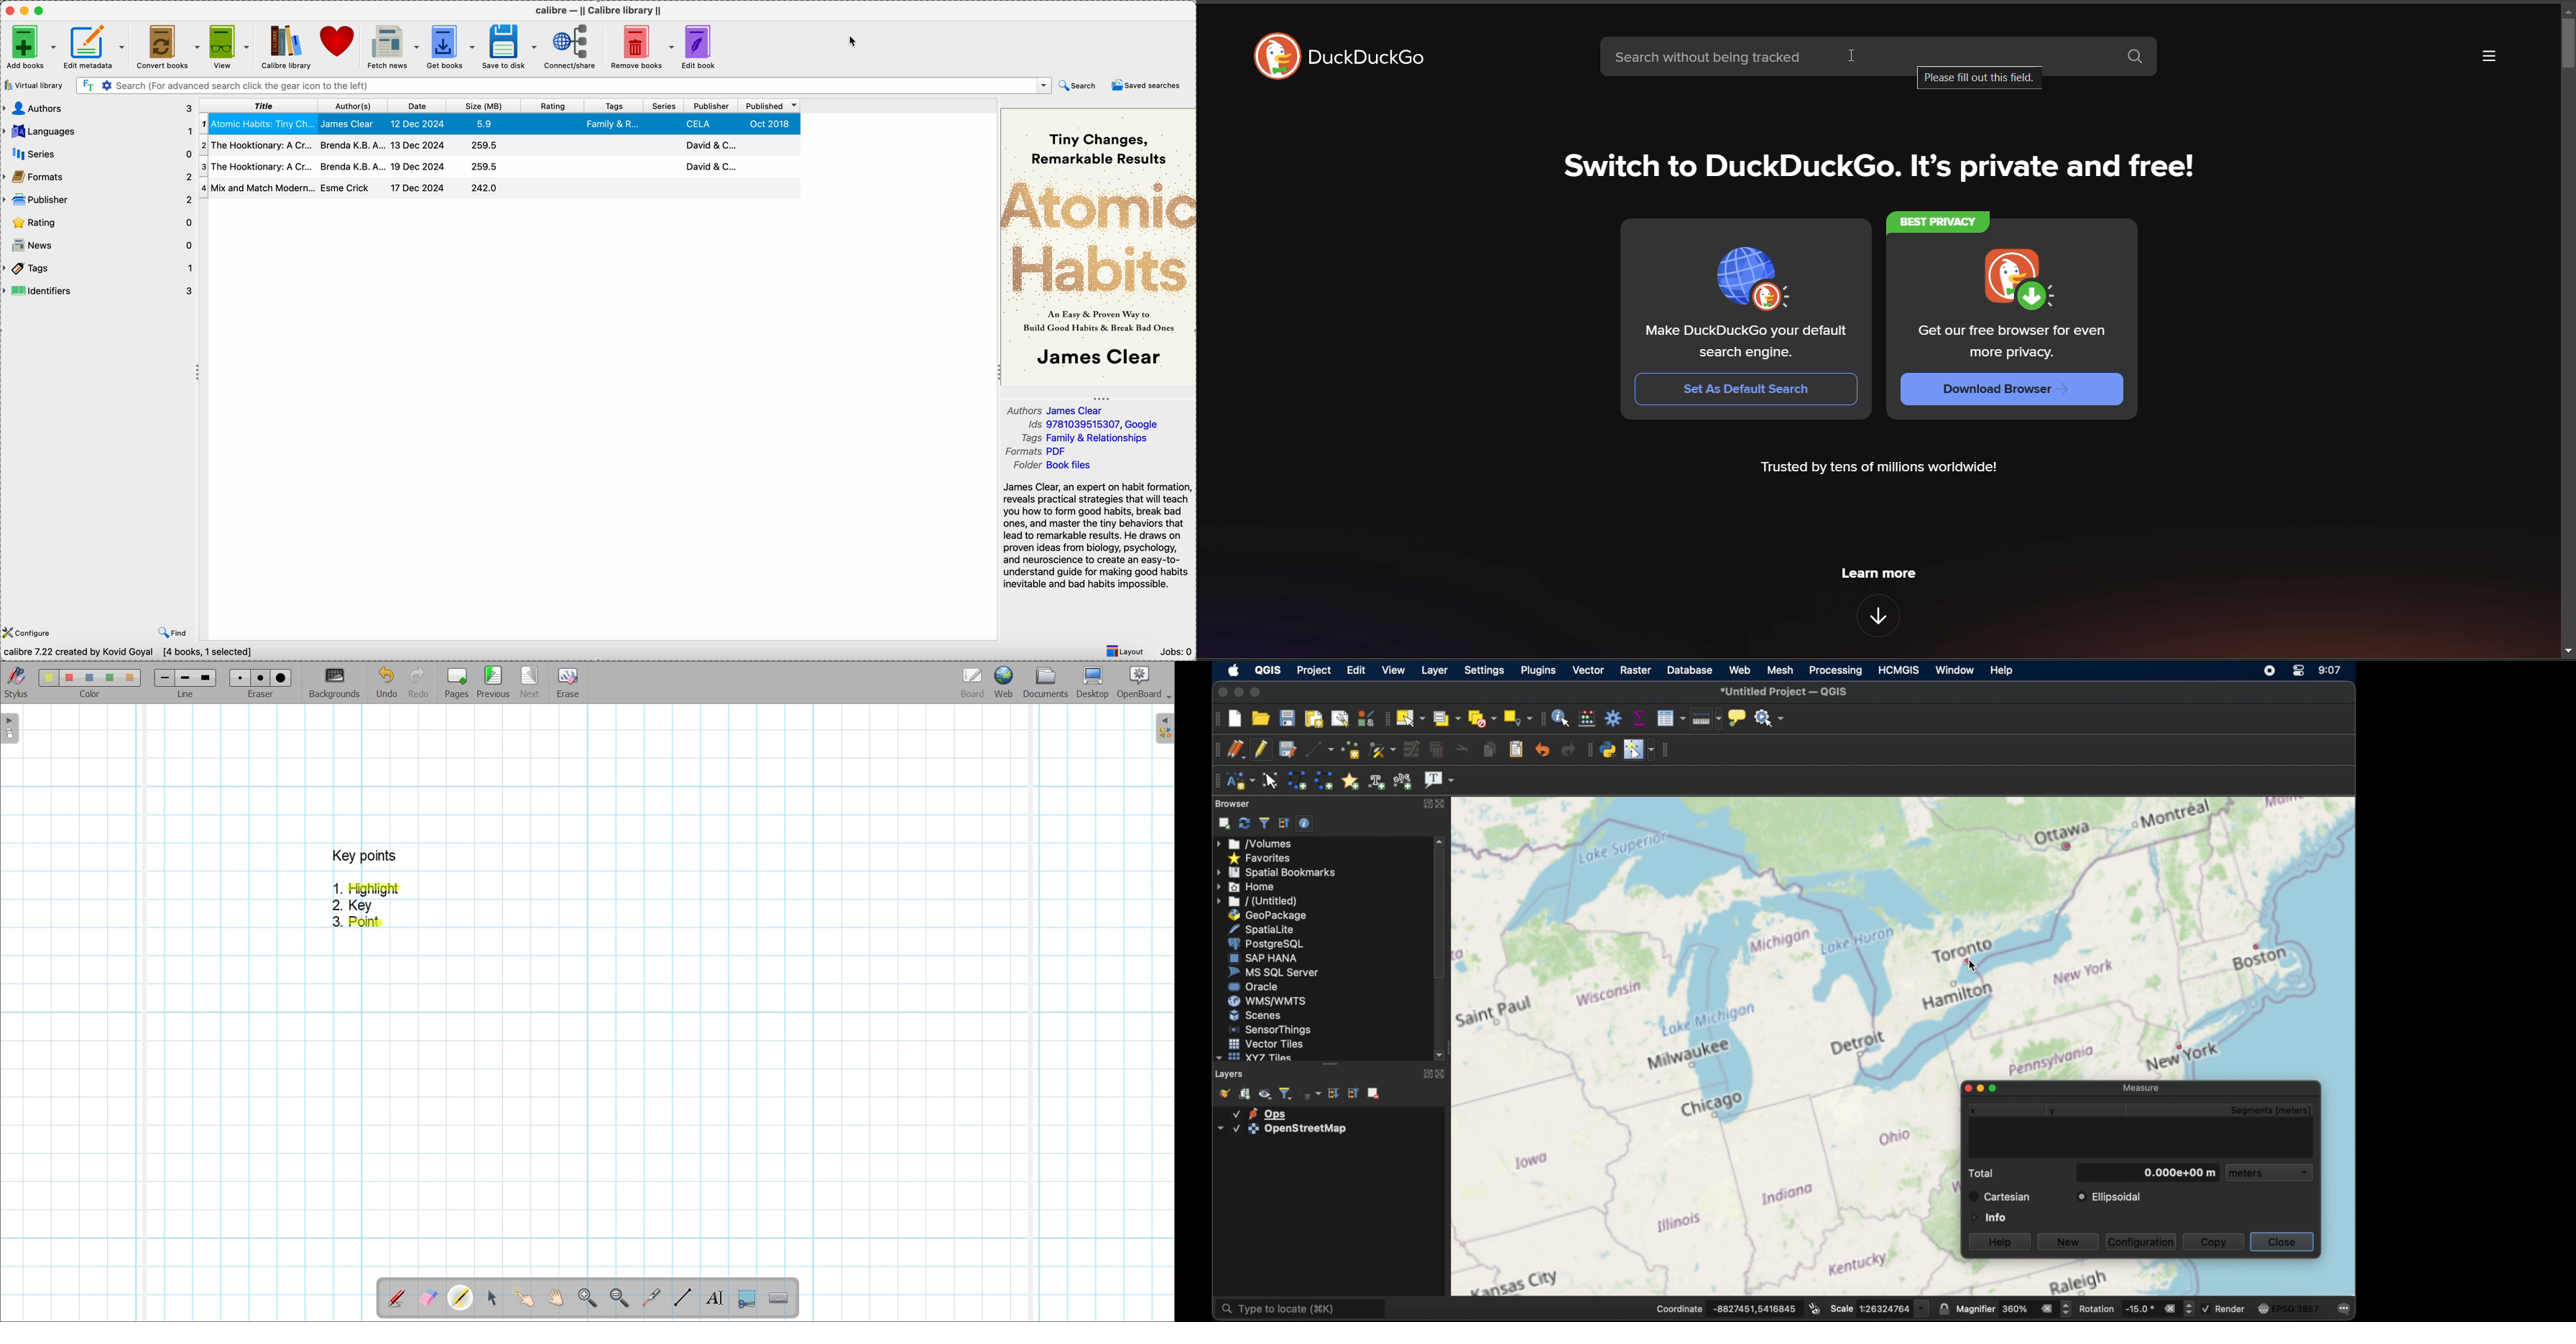 This screenshot has width=2576, height=1344. I want to click on get books, so click(452, 46).